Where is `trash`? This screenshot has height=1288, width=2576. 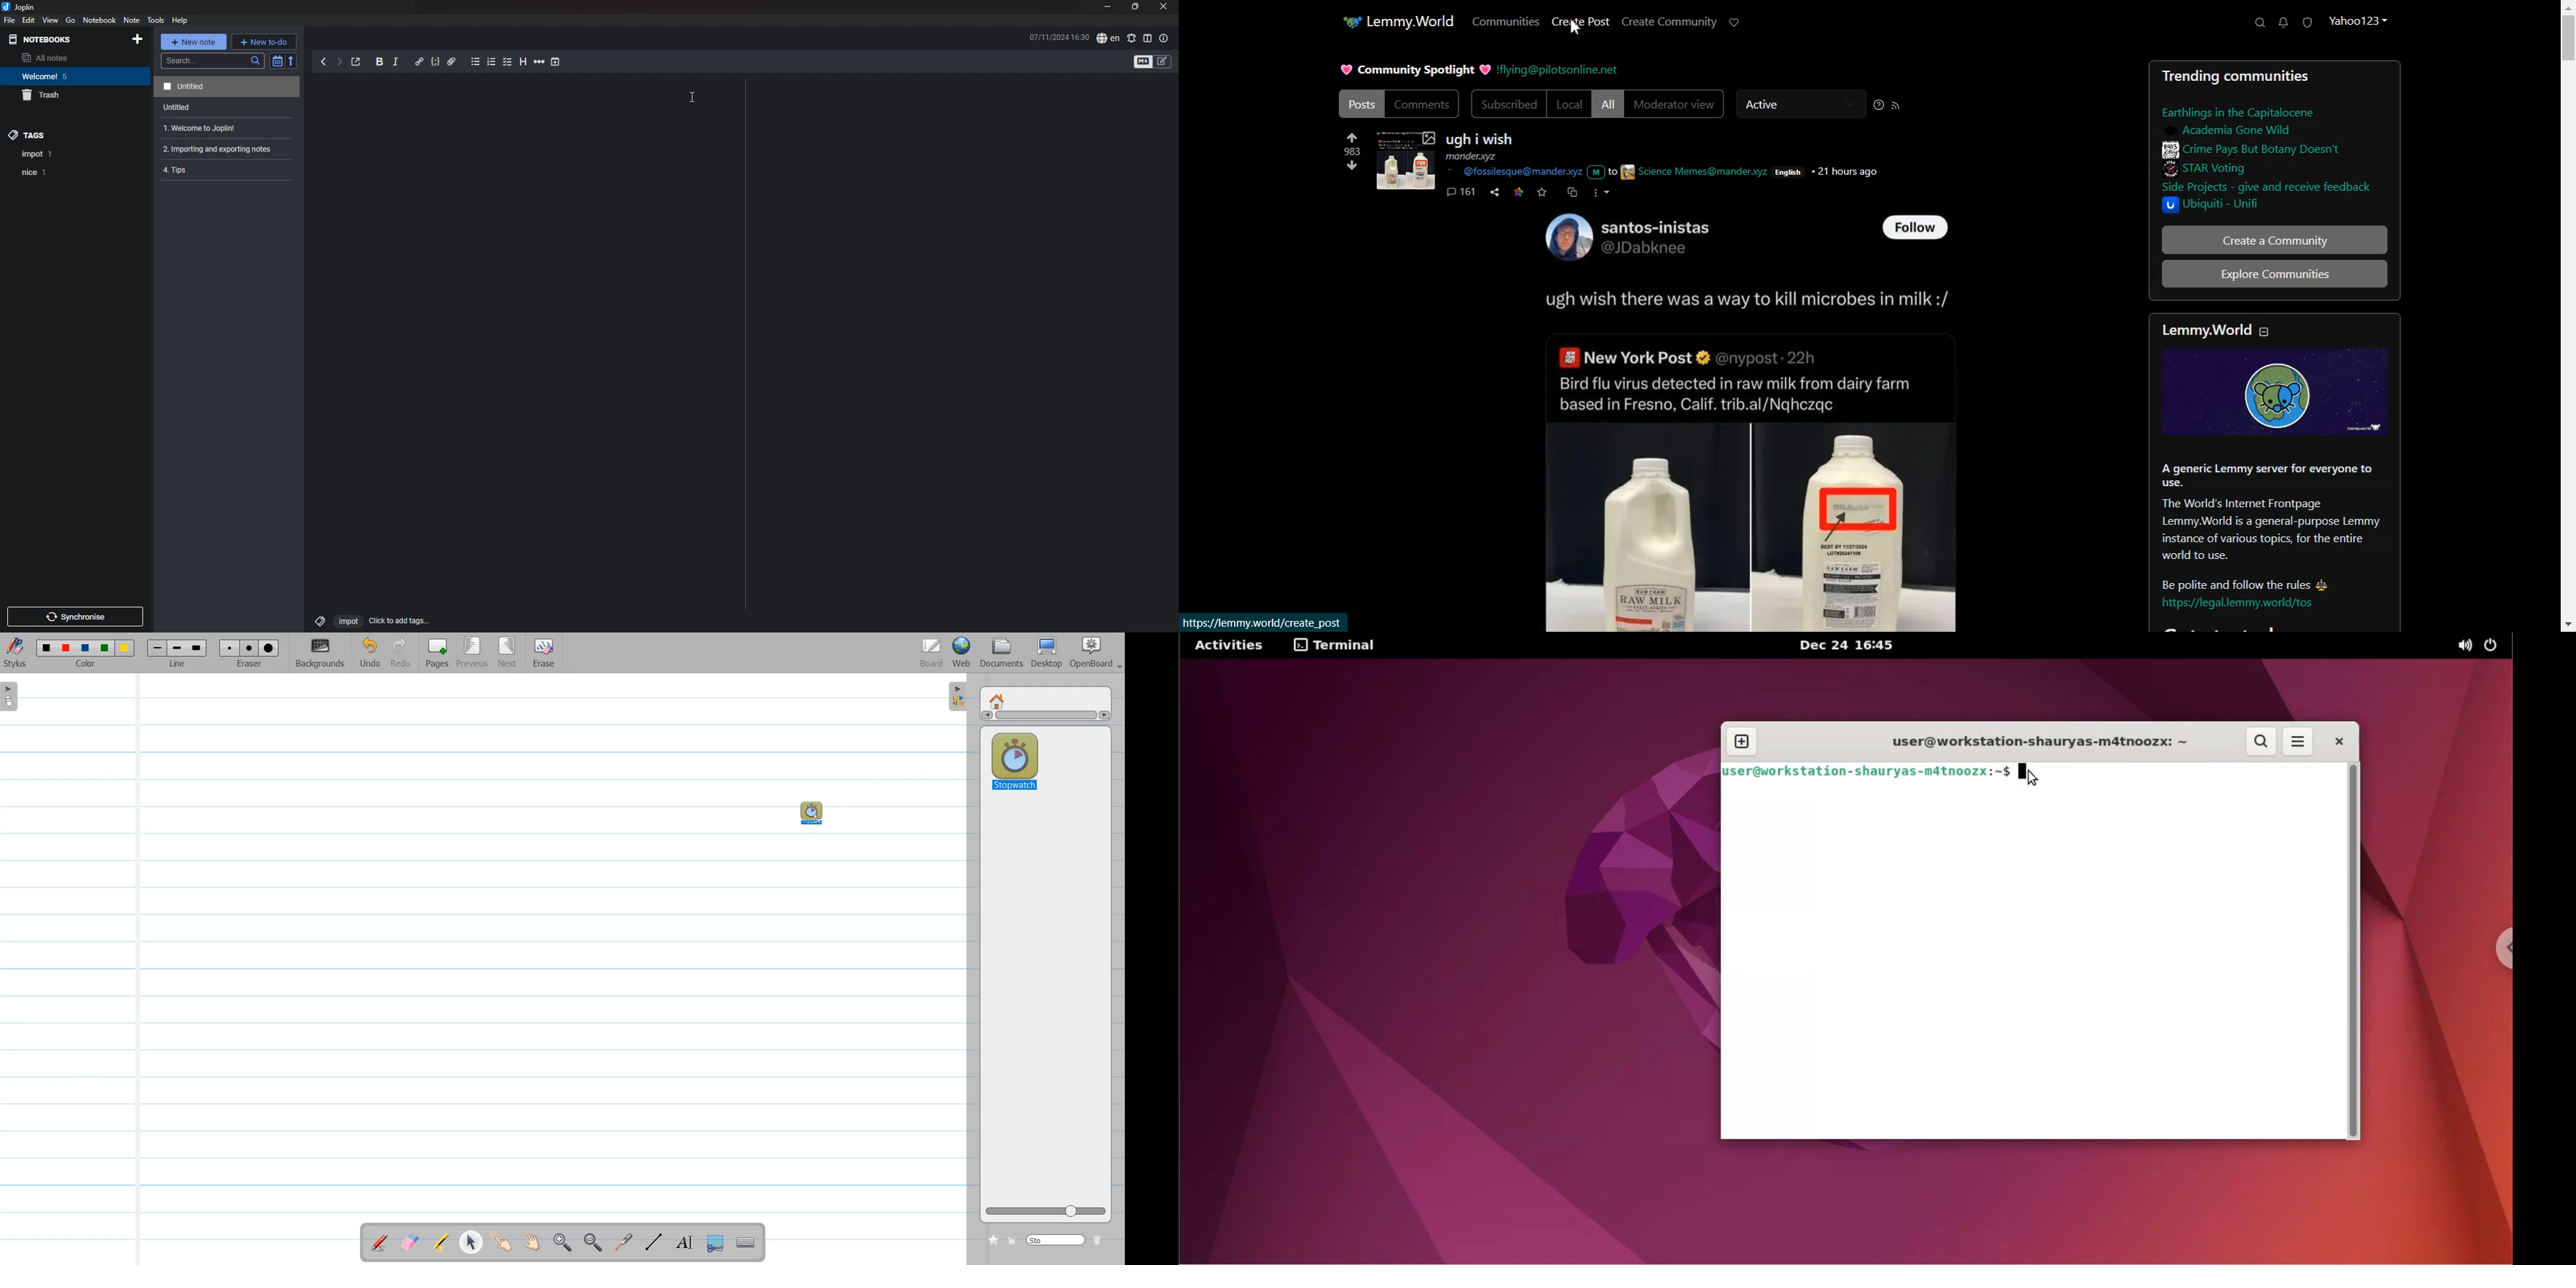
trash is located at coordinates (65, 96).